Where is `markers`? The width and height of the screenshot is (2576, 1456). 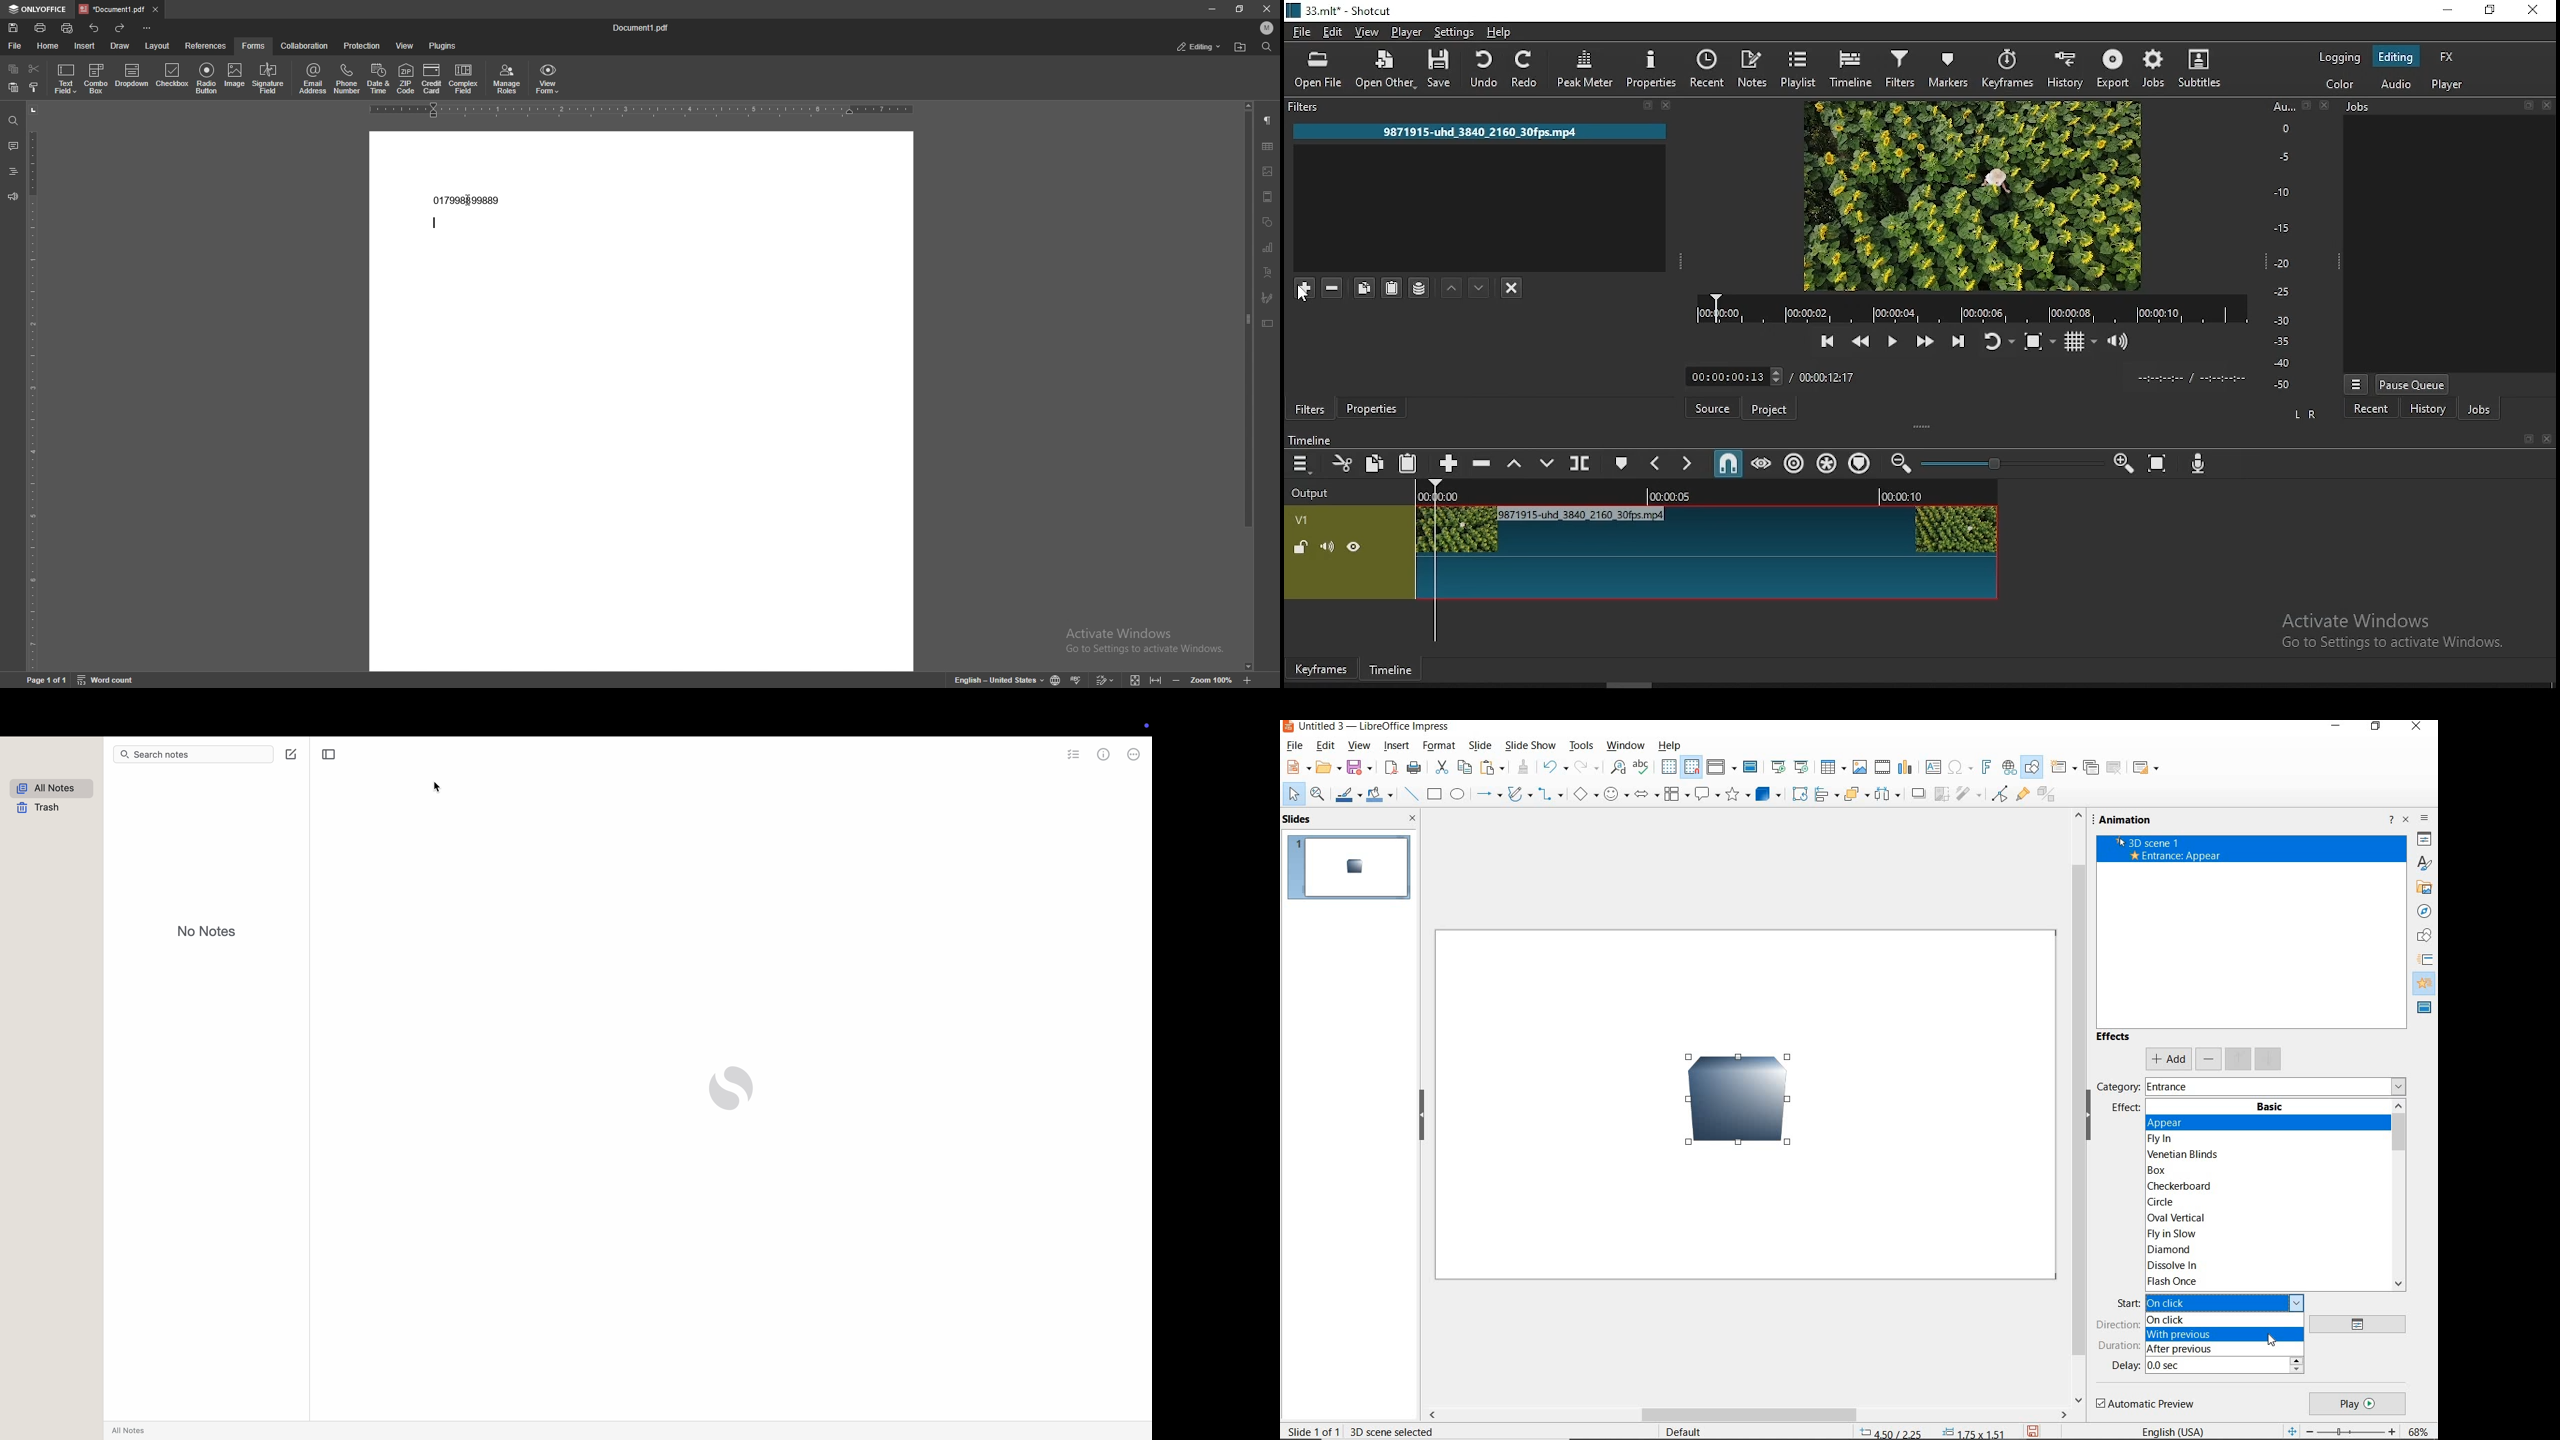 markers is located at coordinates (1951, 67).